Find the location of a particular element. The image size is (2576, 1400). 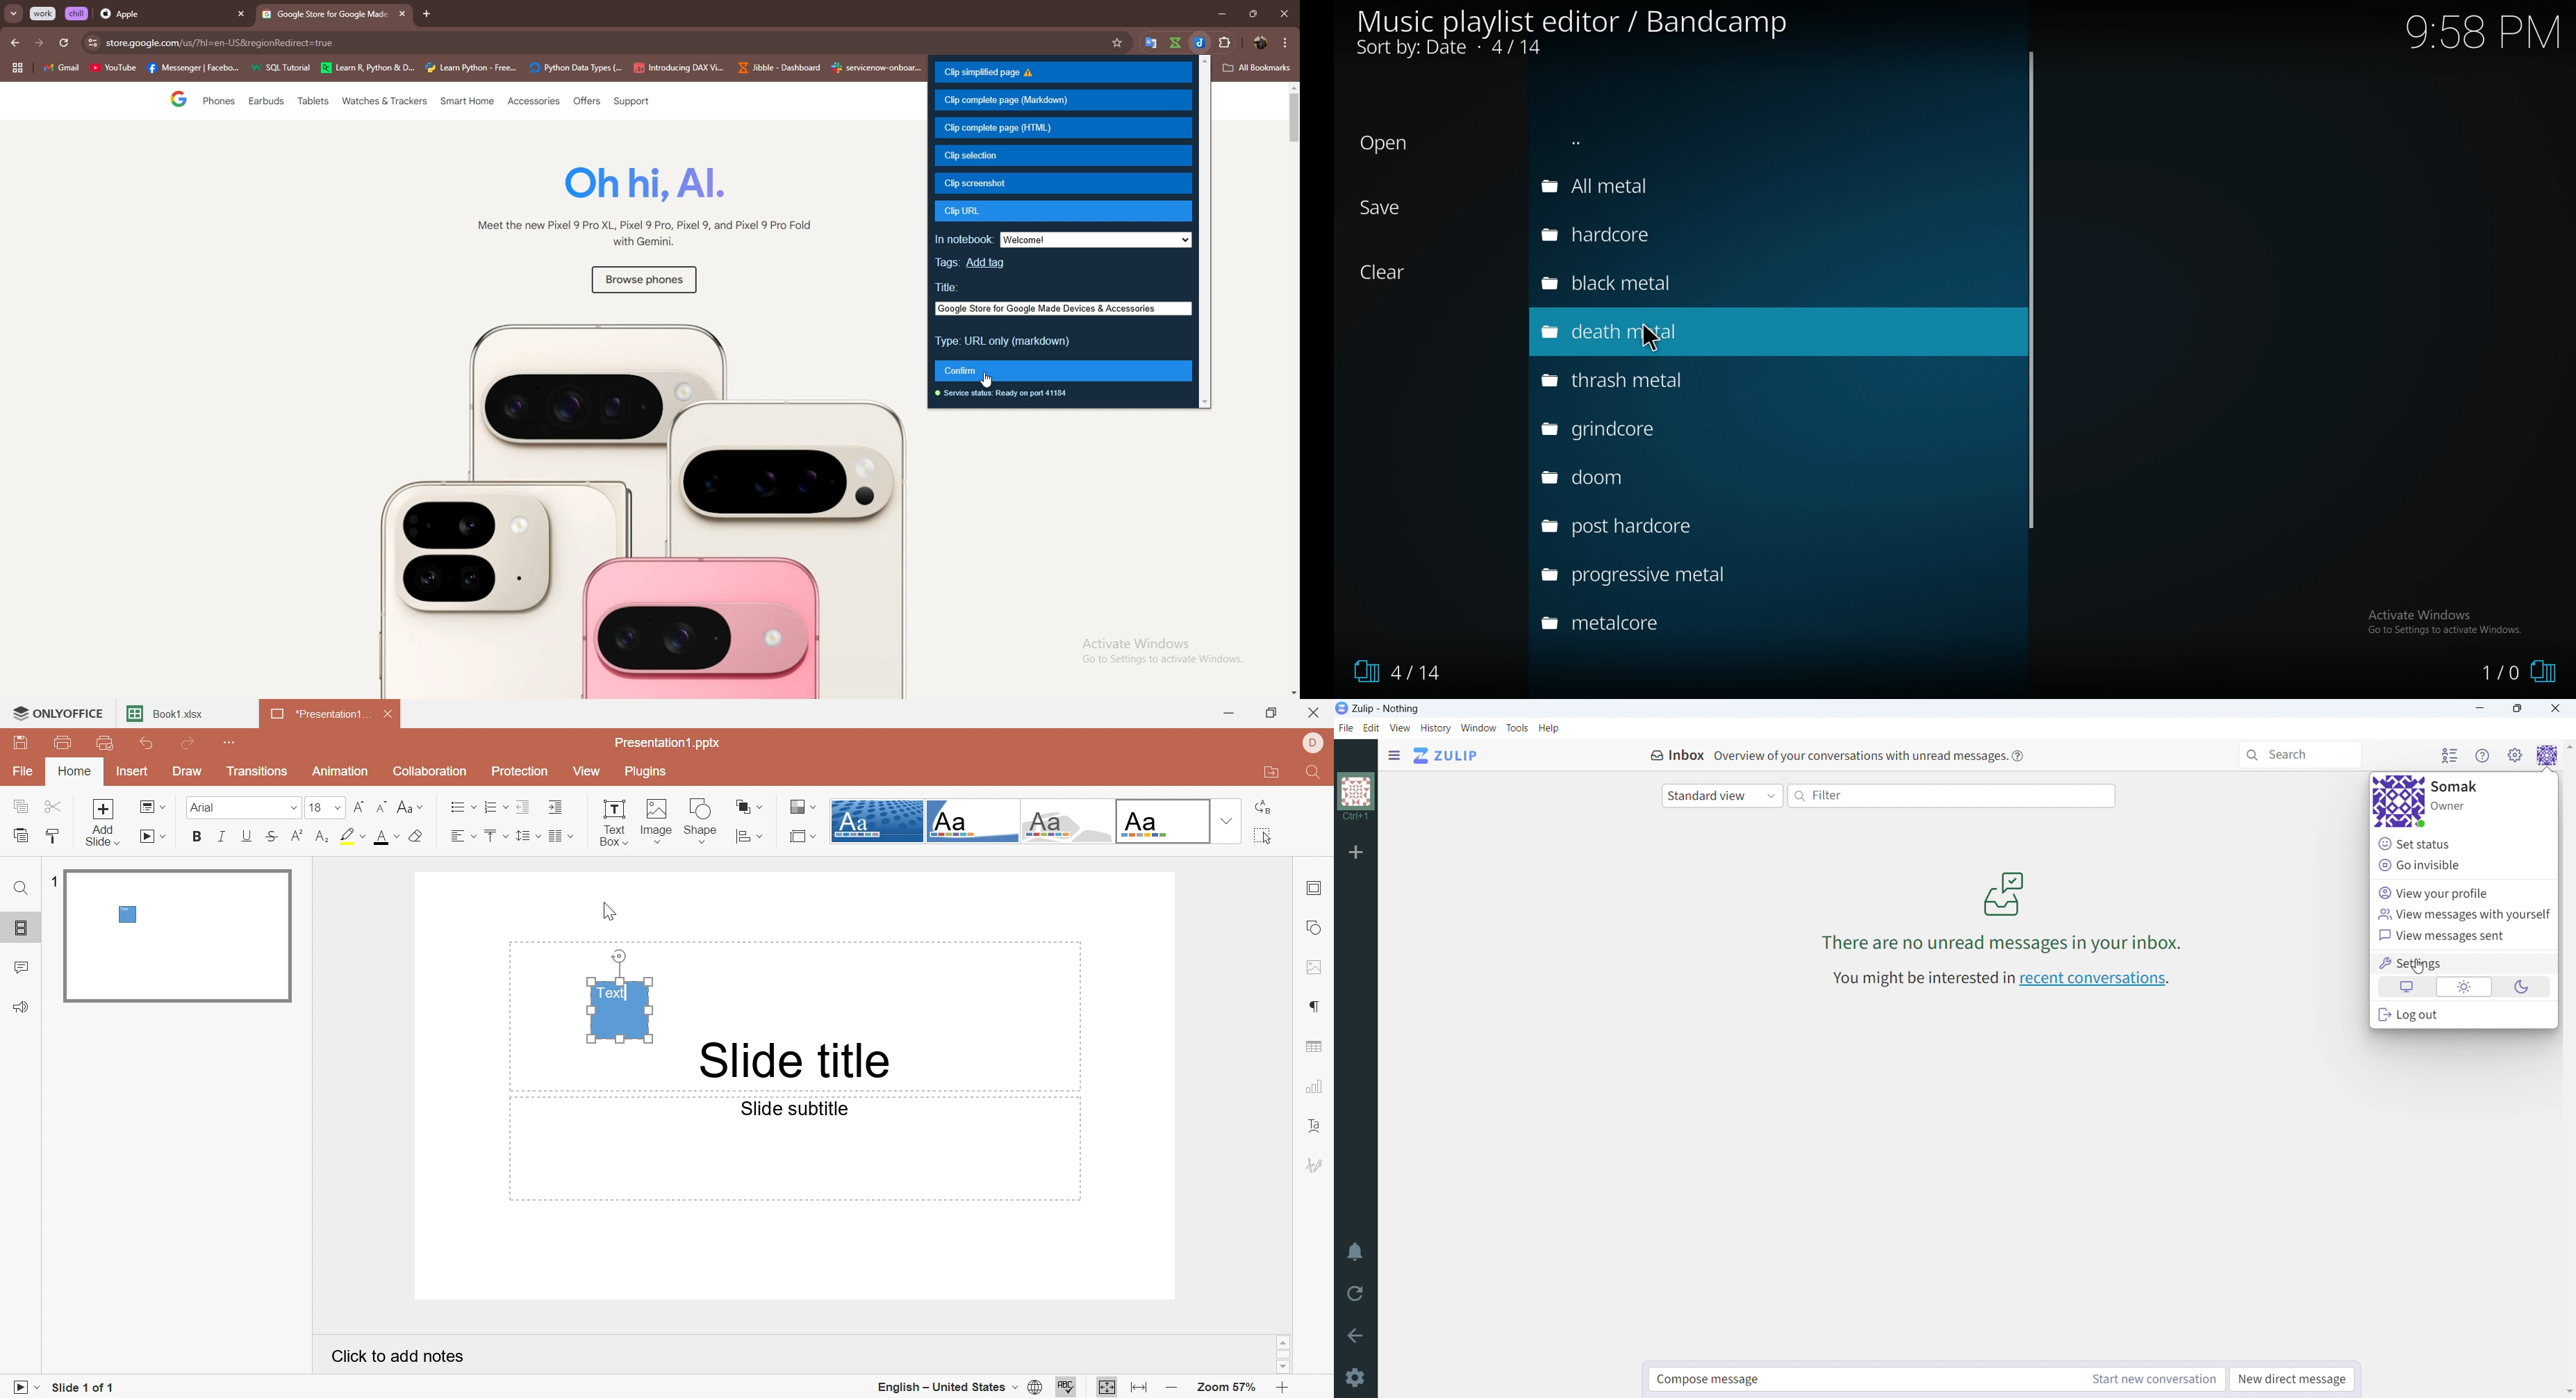

Comments is located at coordinates (20, 968).